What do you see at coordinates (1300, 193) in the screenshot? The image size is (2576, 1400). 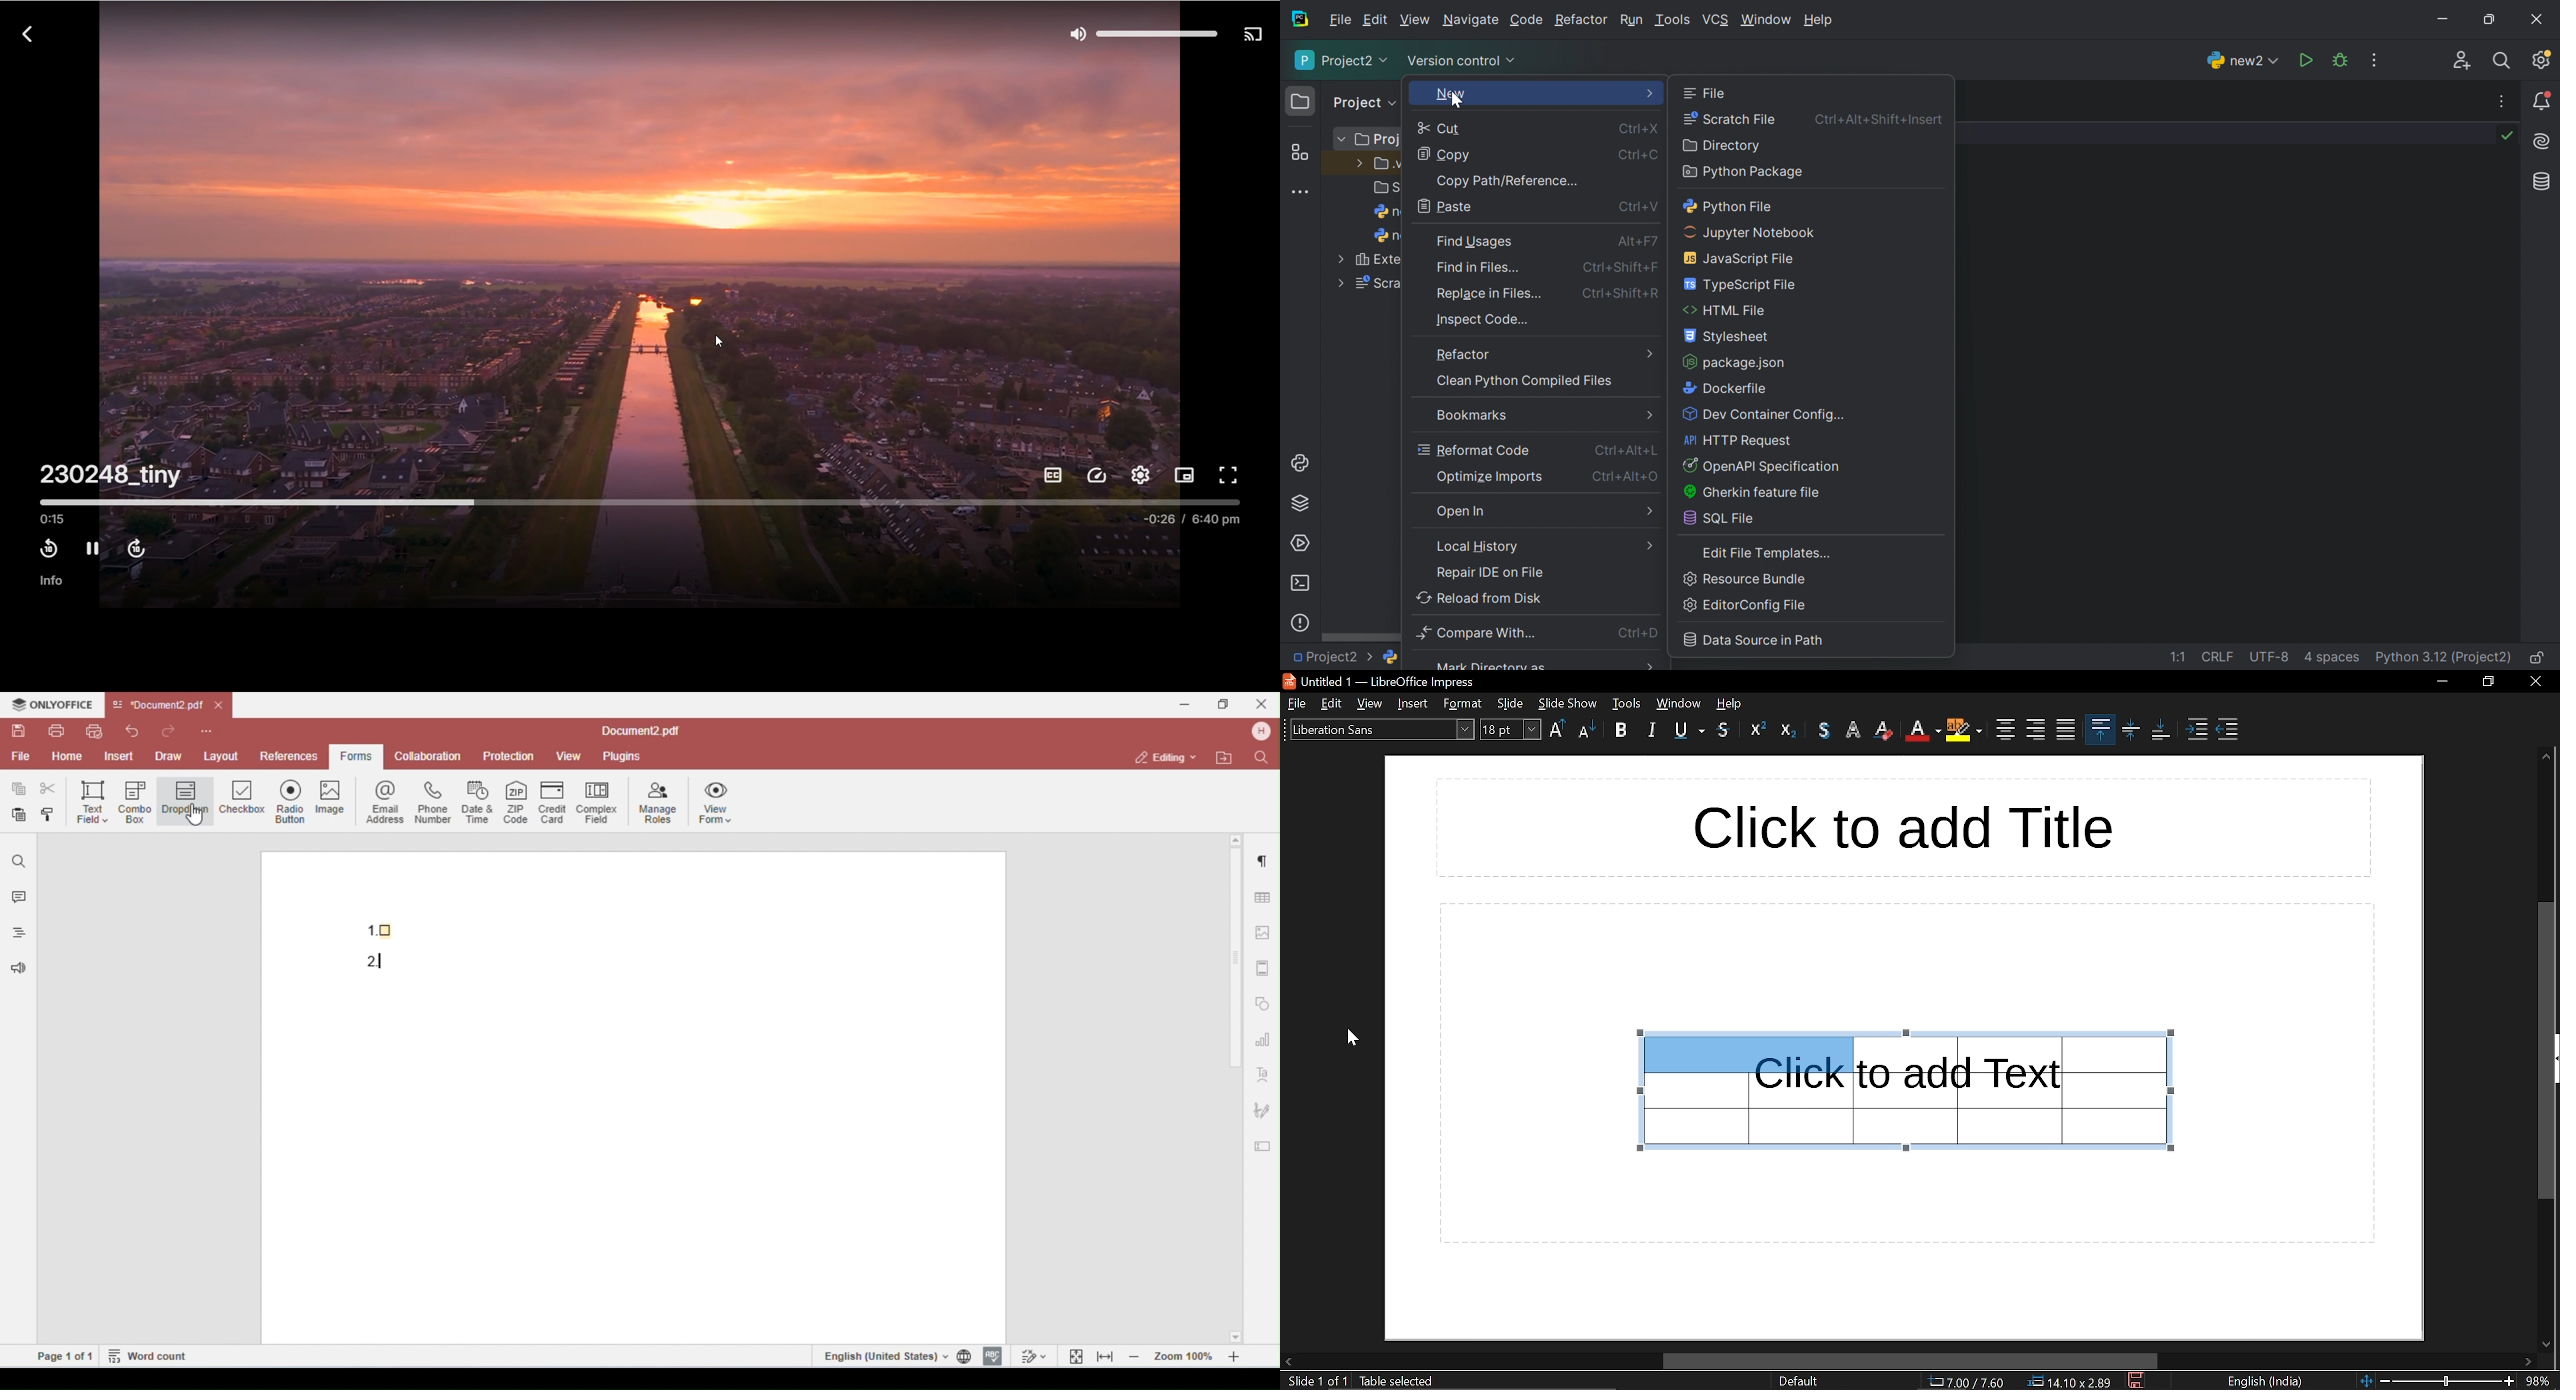 I see `More tool windows` at bounding box center [1300, 193].